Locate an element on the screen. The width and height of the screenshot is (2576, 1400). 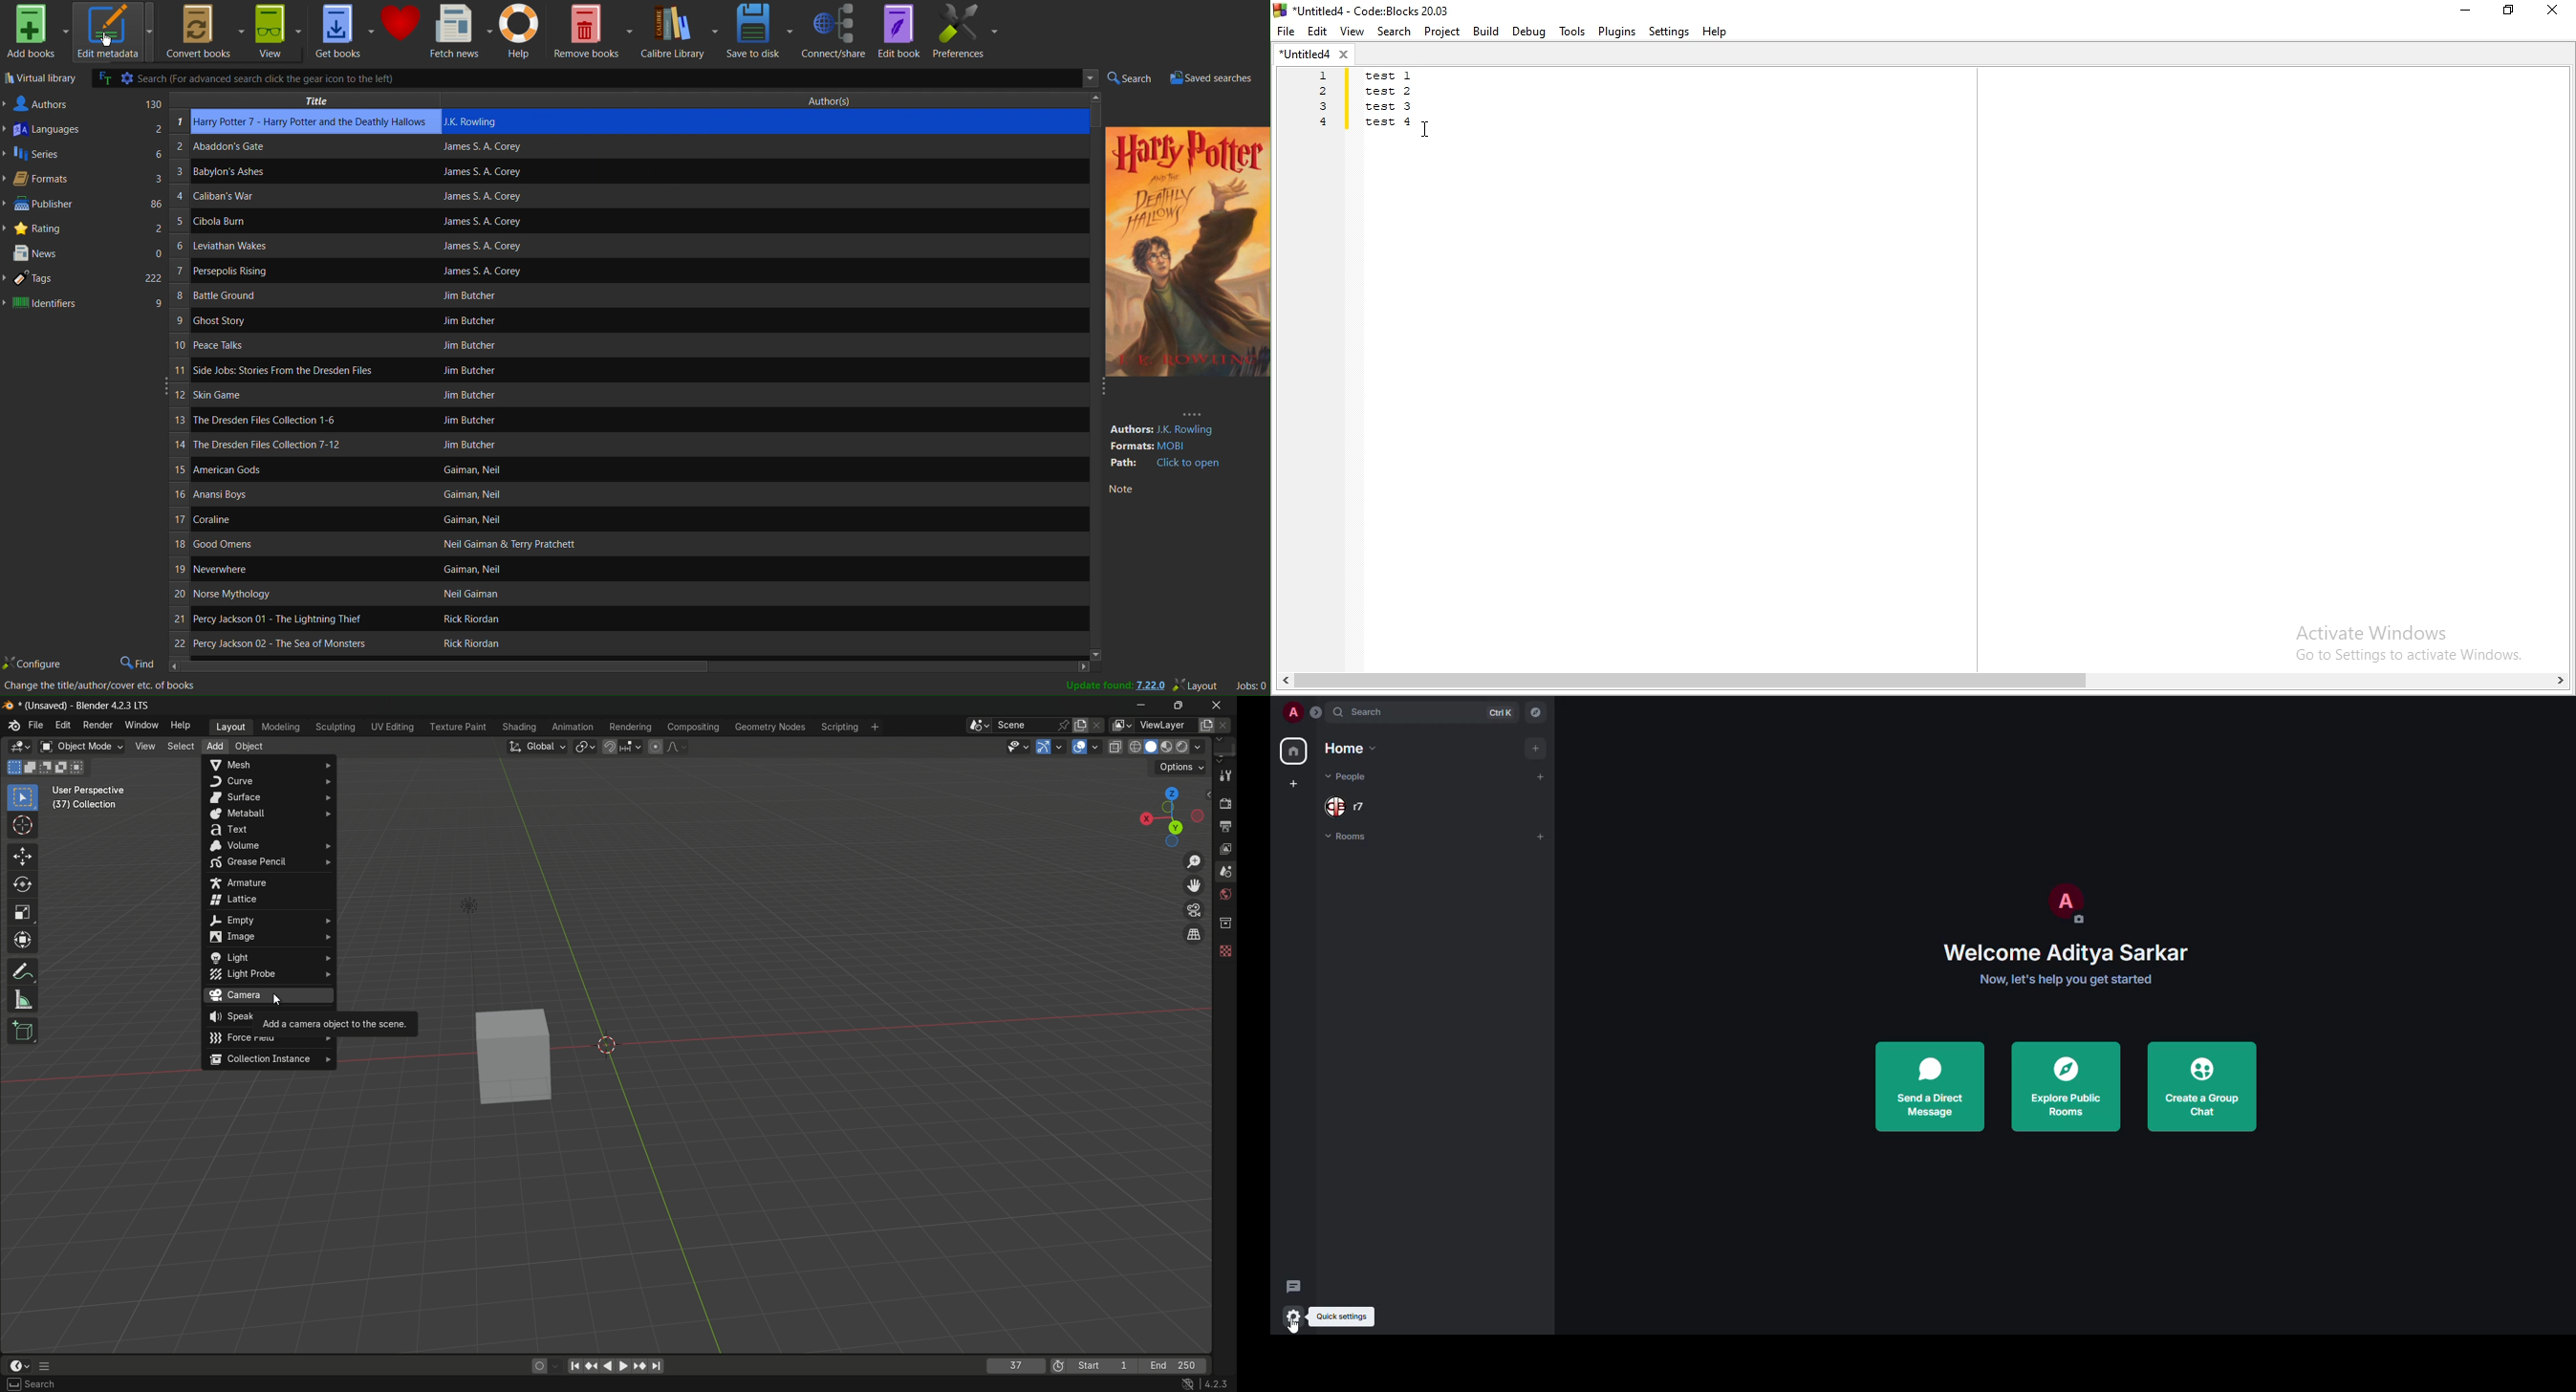
texture menu is located at coordinates (456, 728).